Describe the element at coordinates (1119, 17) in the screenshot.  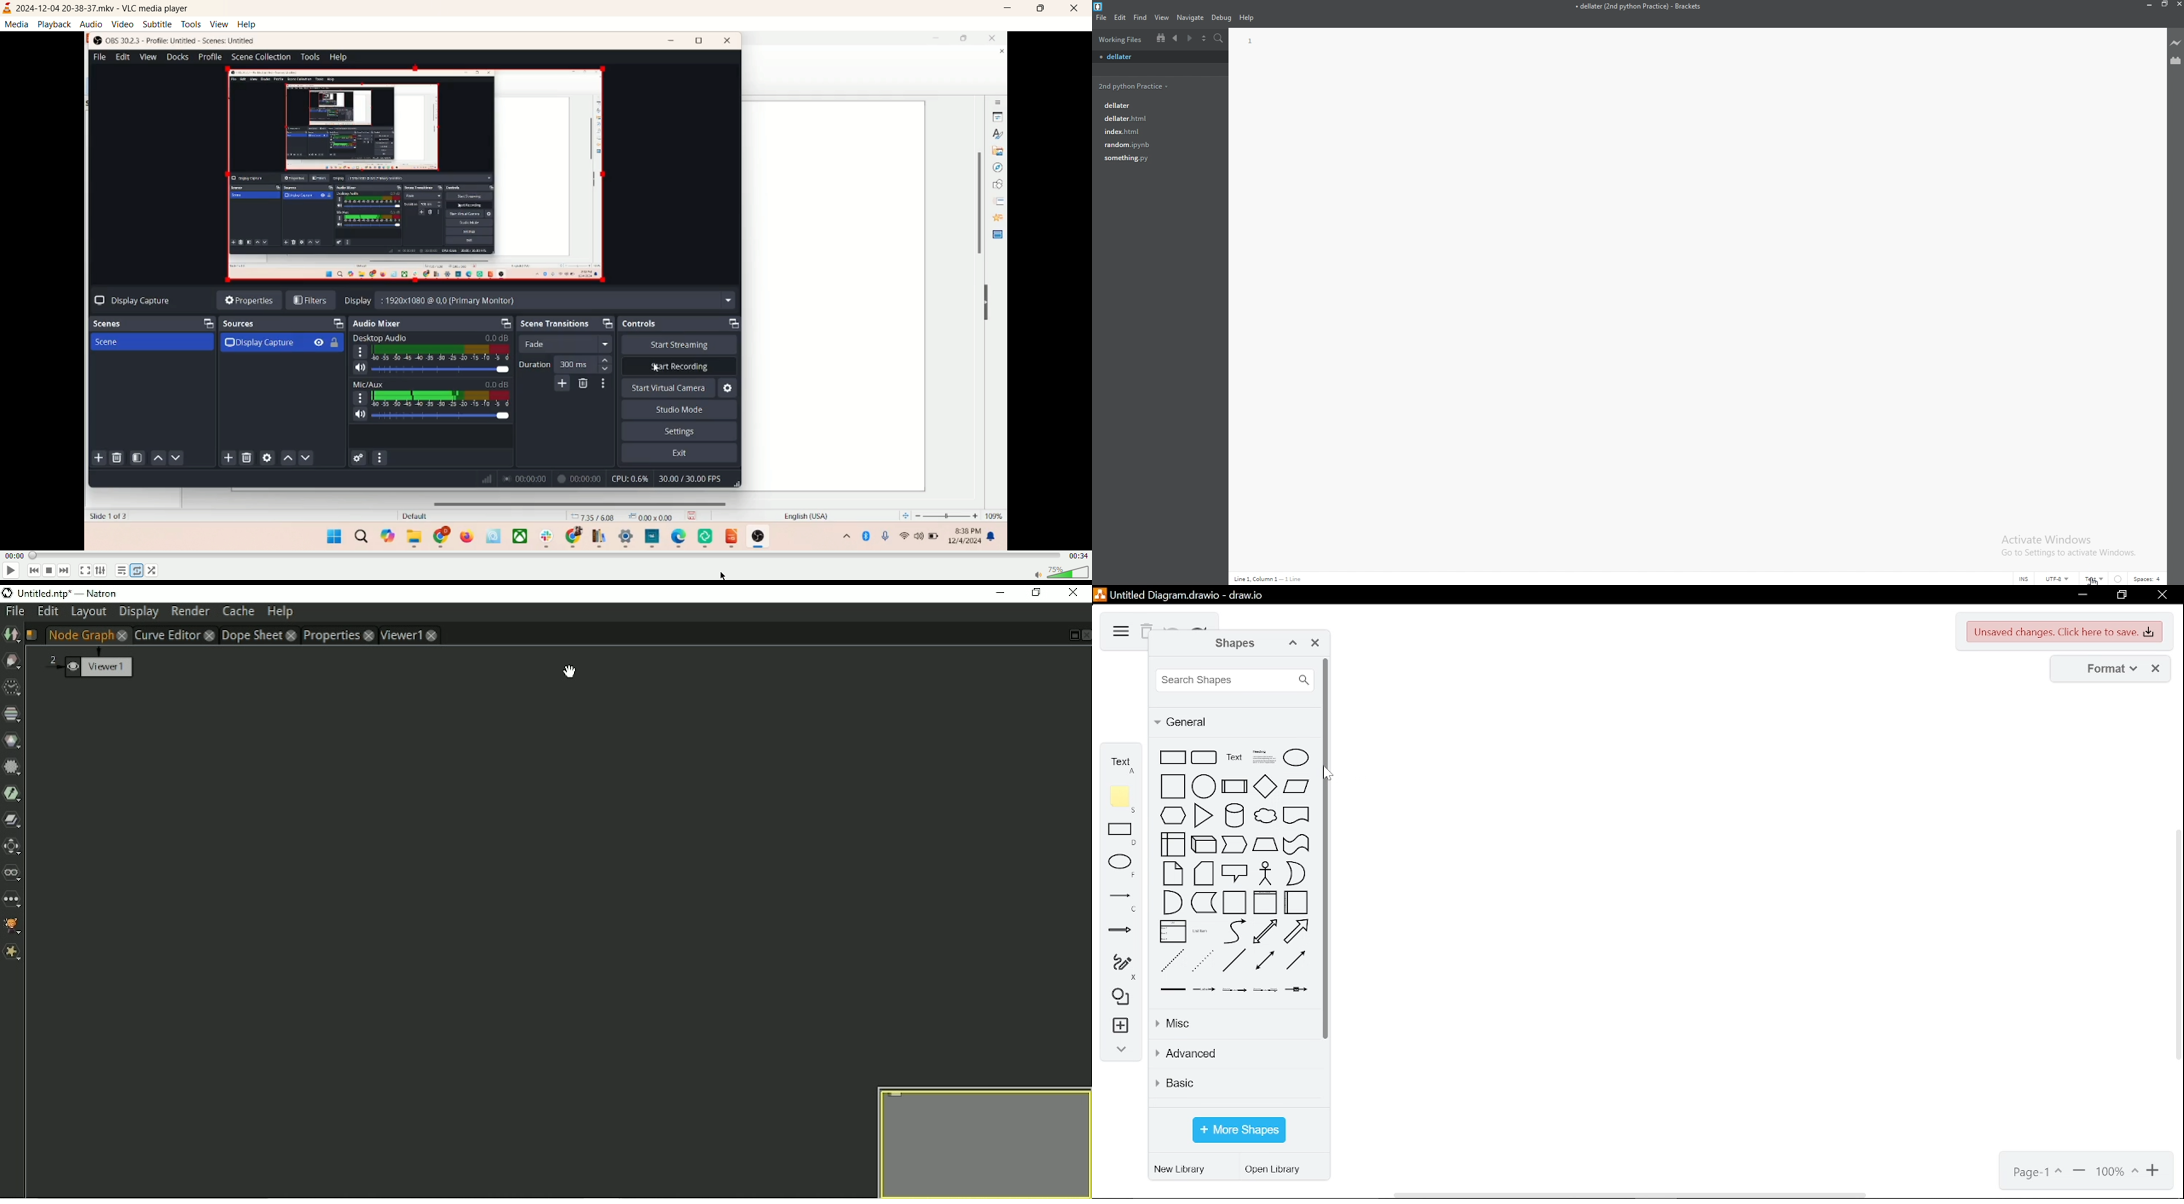
I see `edit` at that location.